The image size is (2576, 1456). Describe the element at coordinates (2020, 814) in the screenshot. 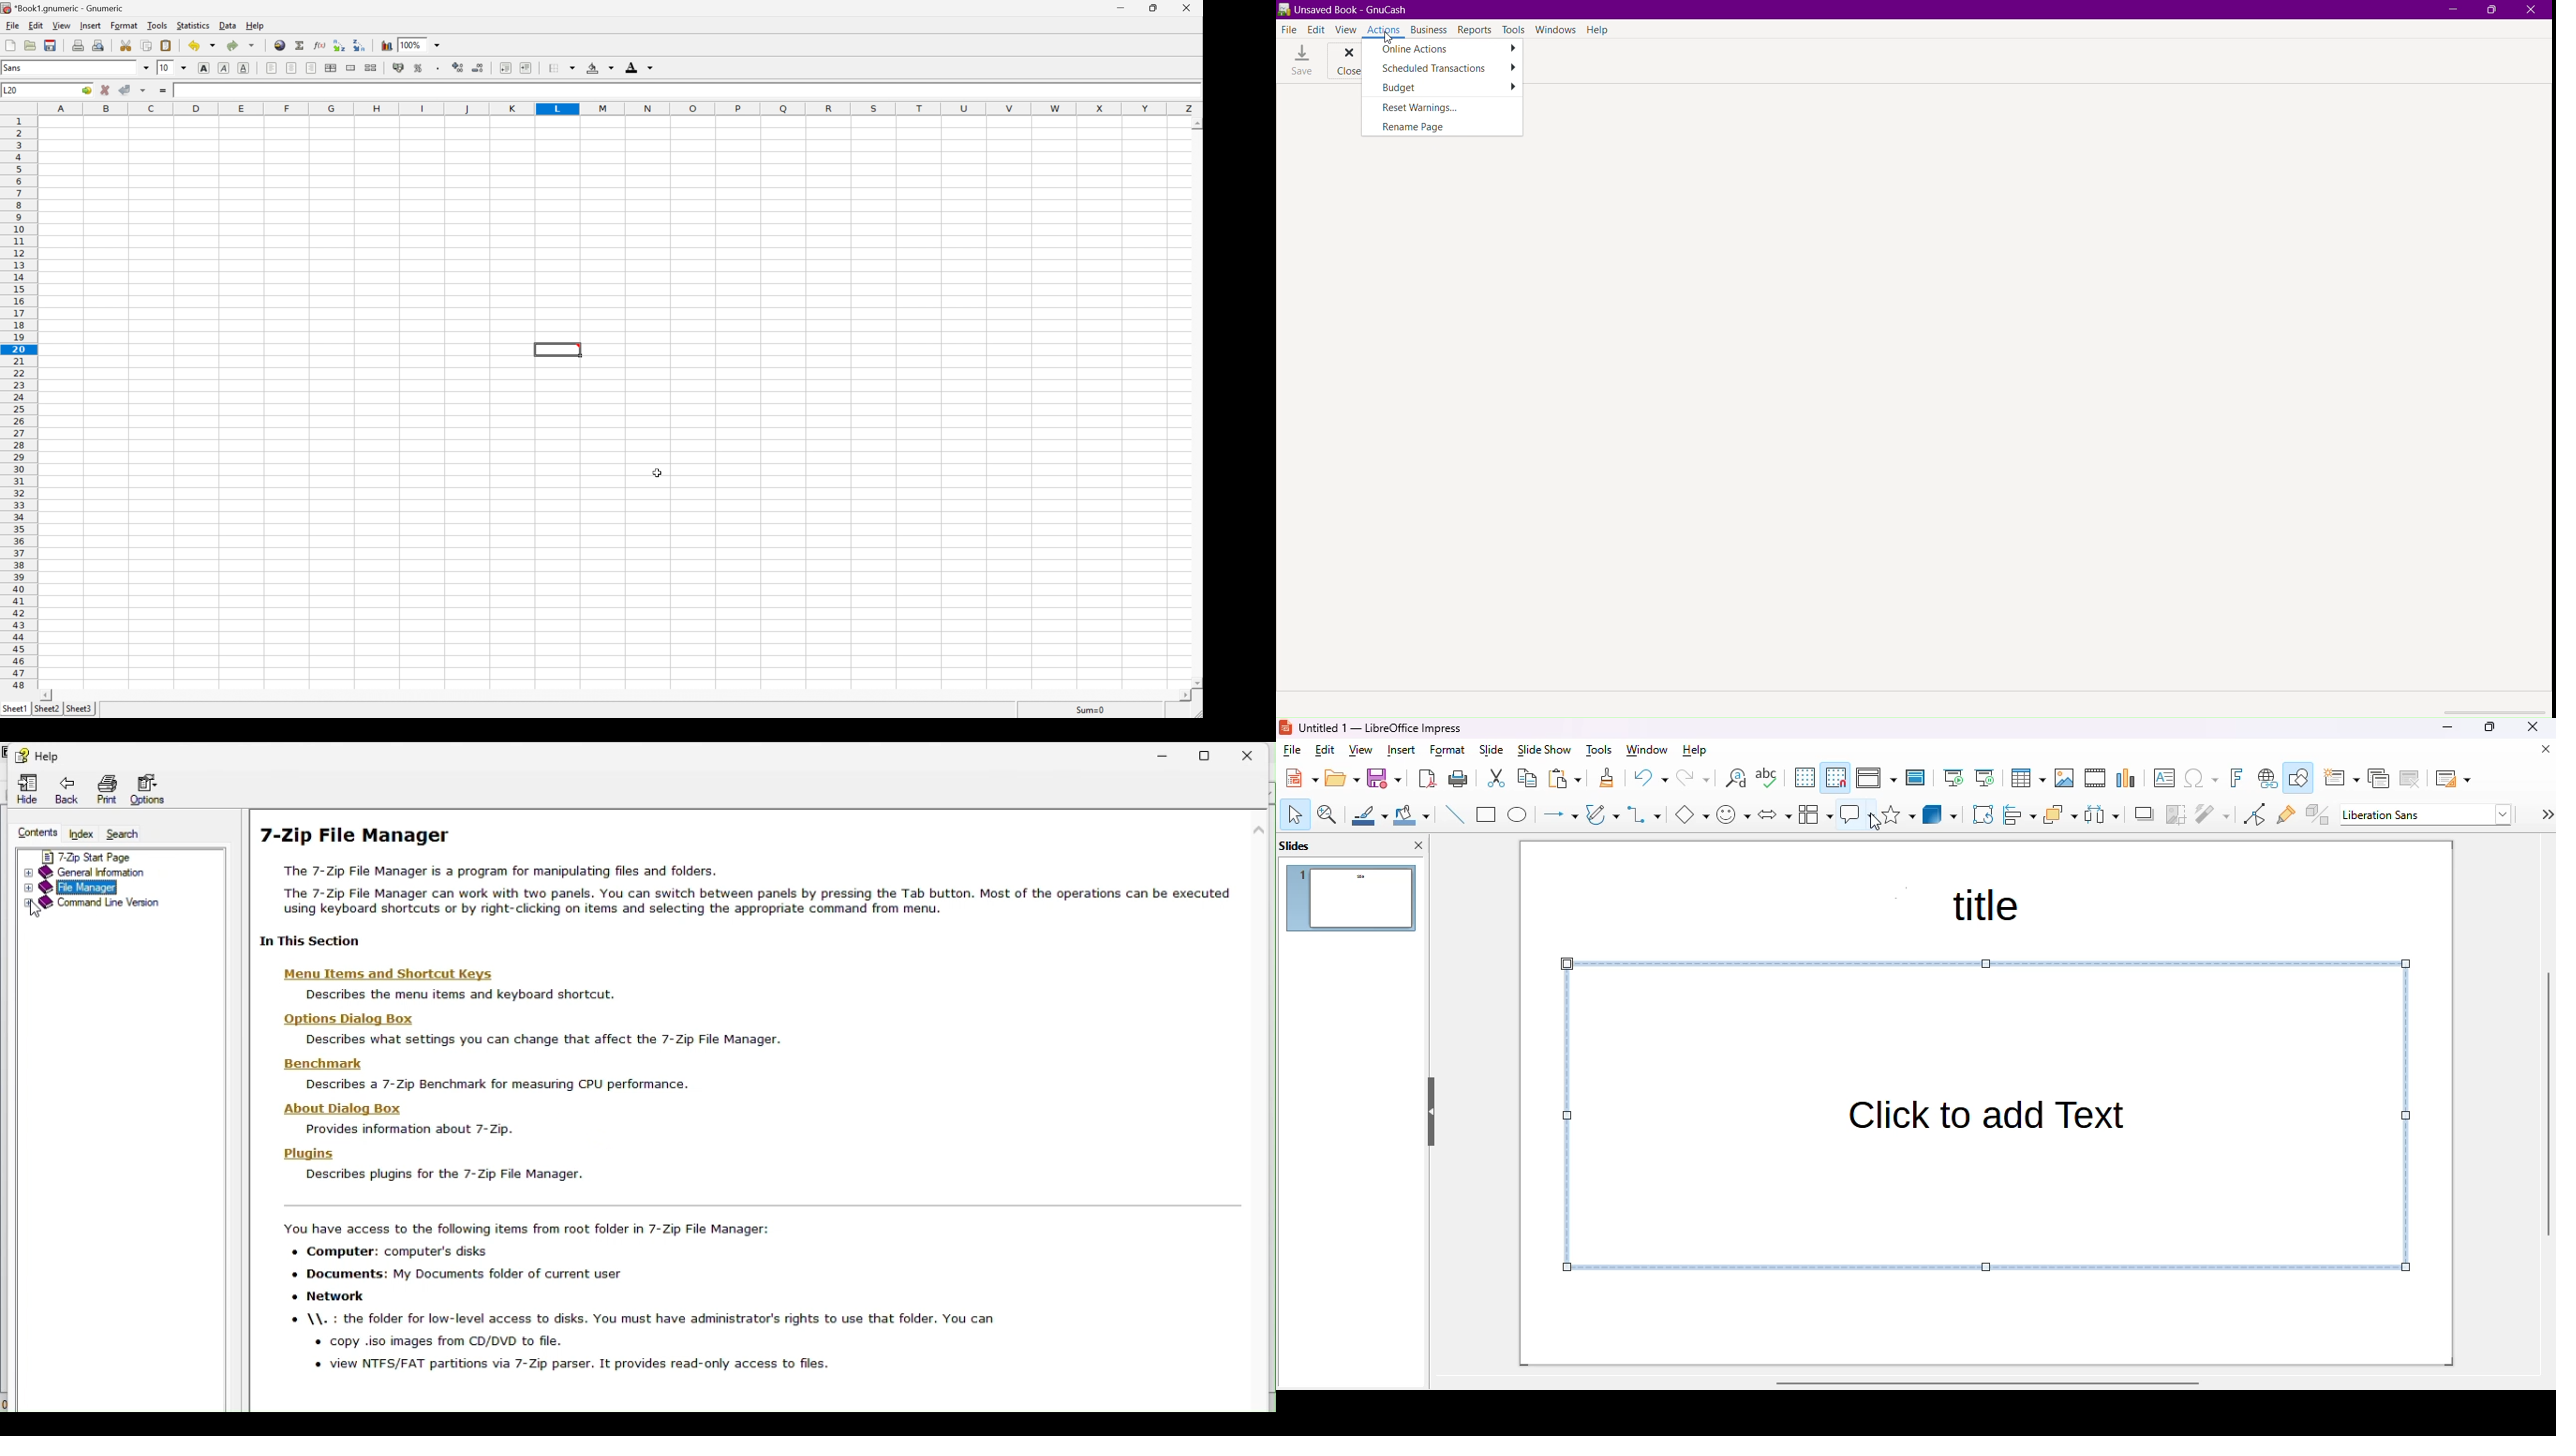

I see `align objects` at that location.